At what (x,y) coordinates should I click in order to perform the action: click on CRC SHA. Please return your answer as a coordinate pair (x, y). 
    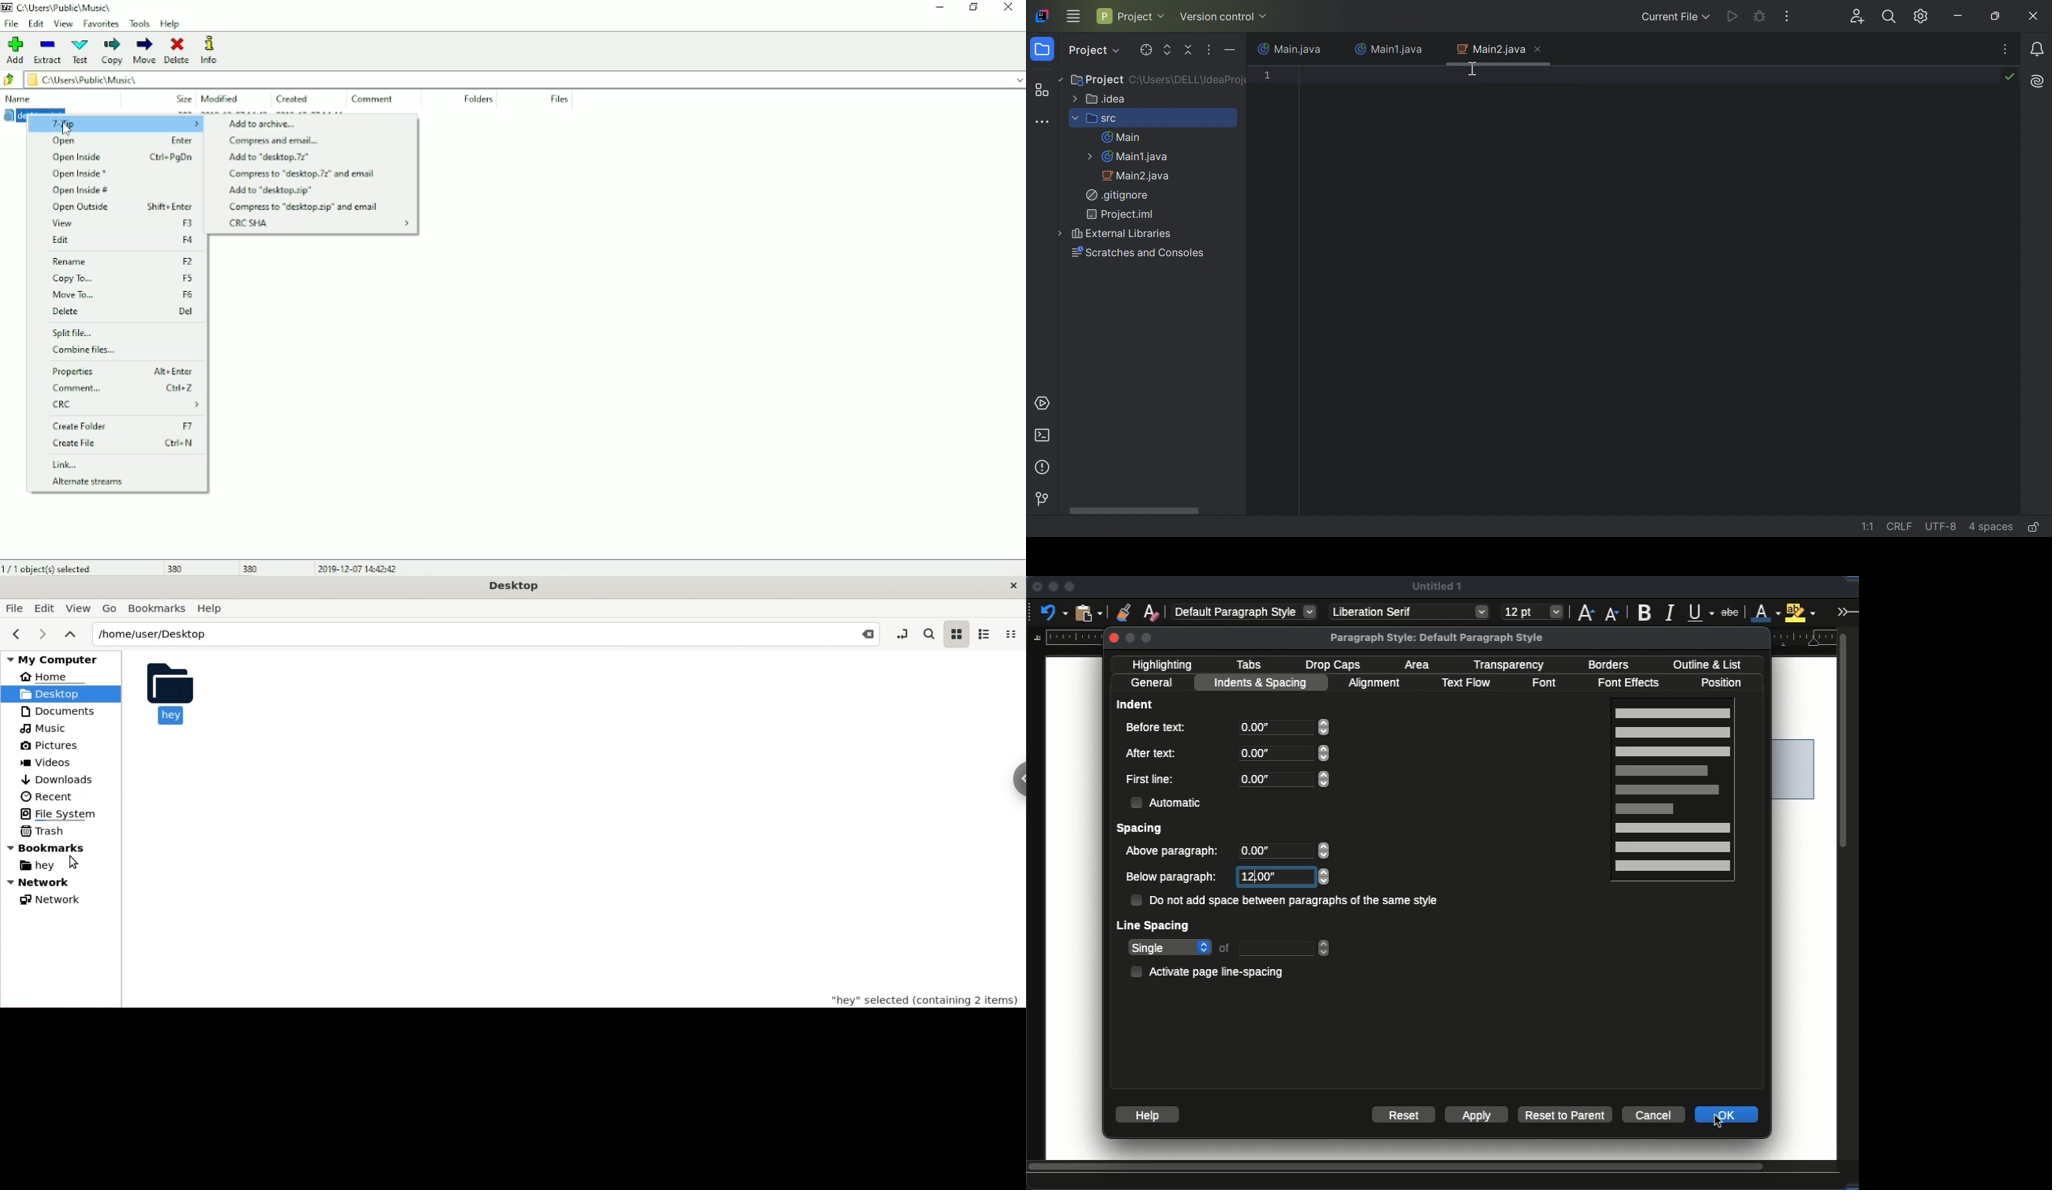
    Looking at the image, I should click on (318, 224).